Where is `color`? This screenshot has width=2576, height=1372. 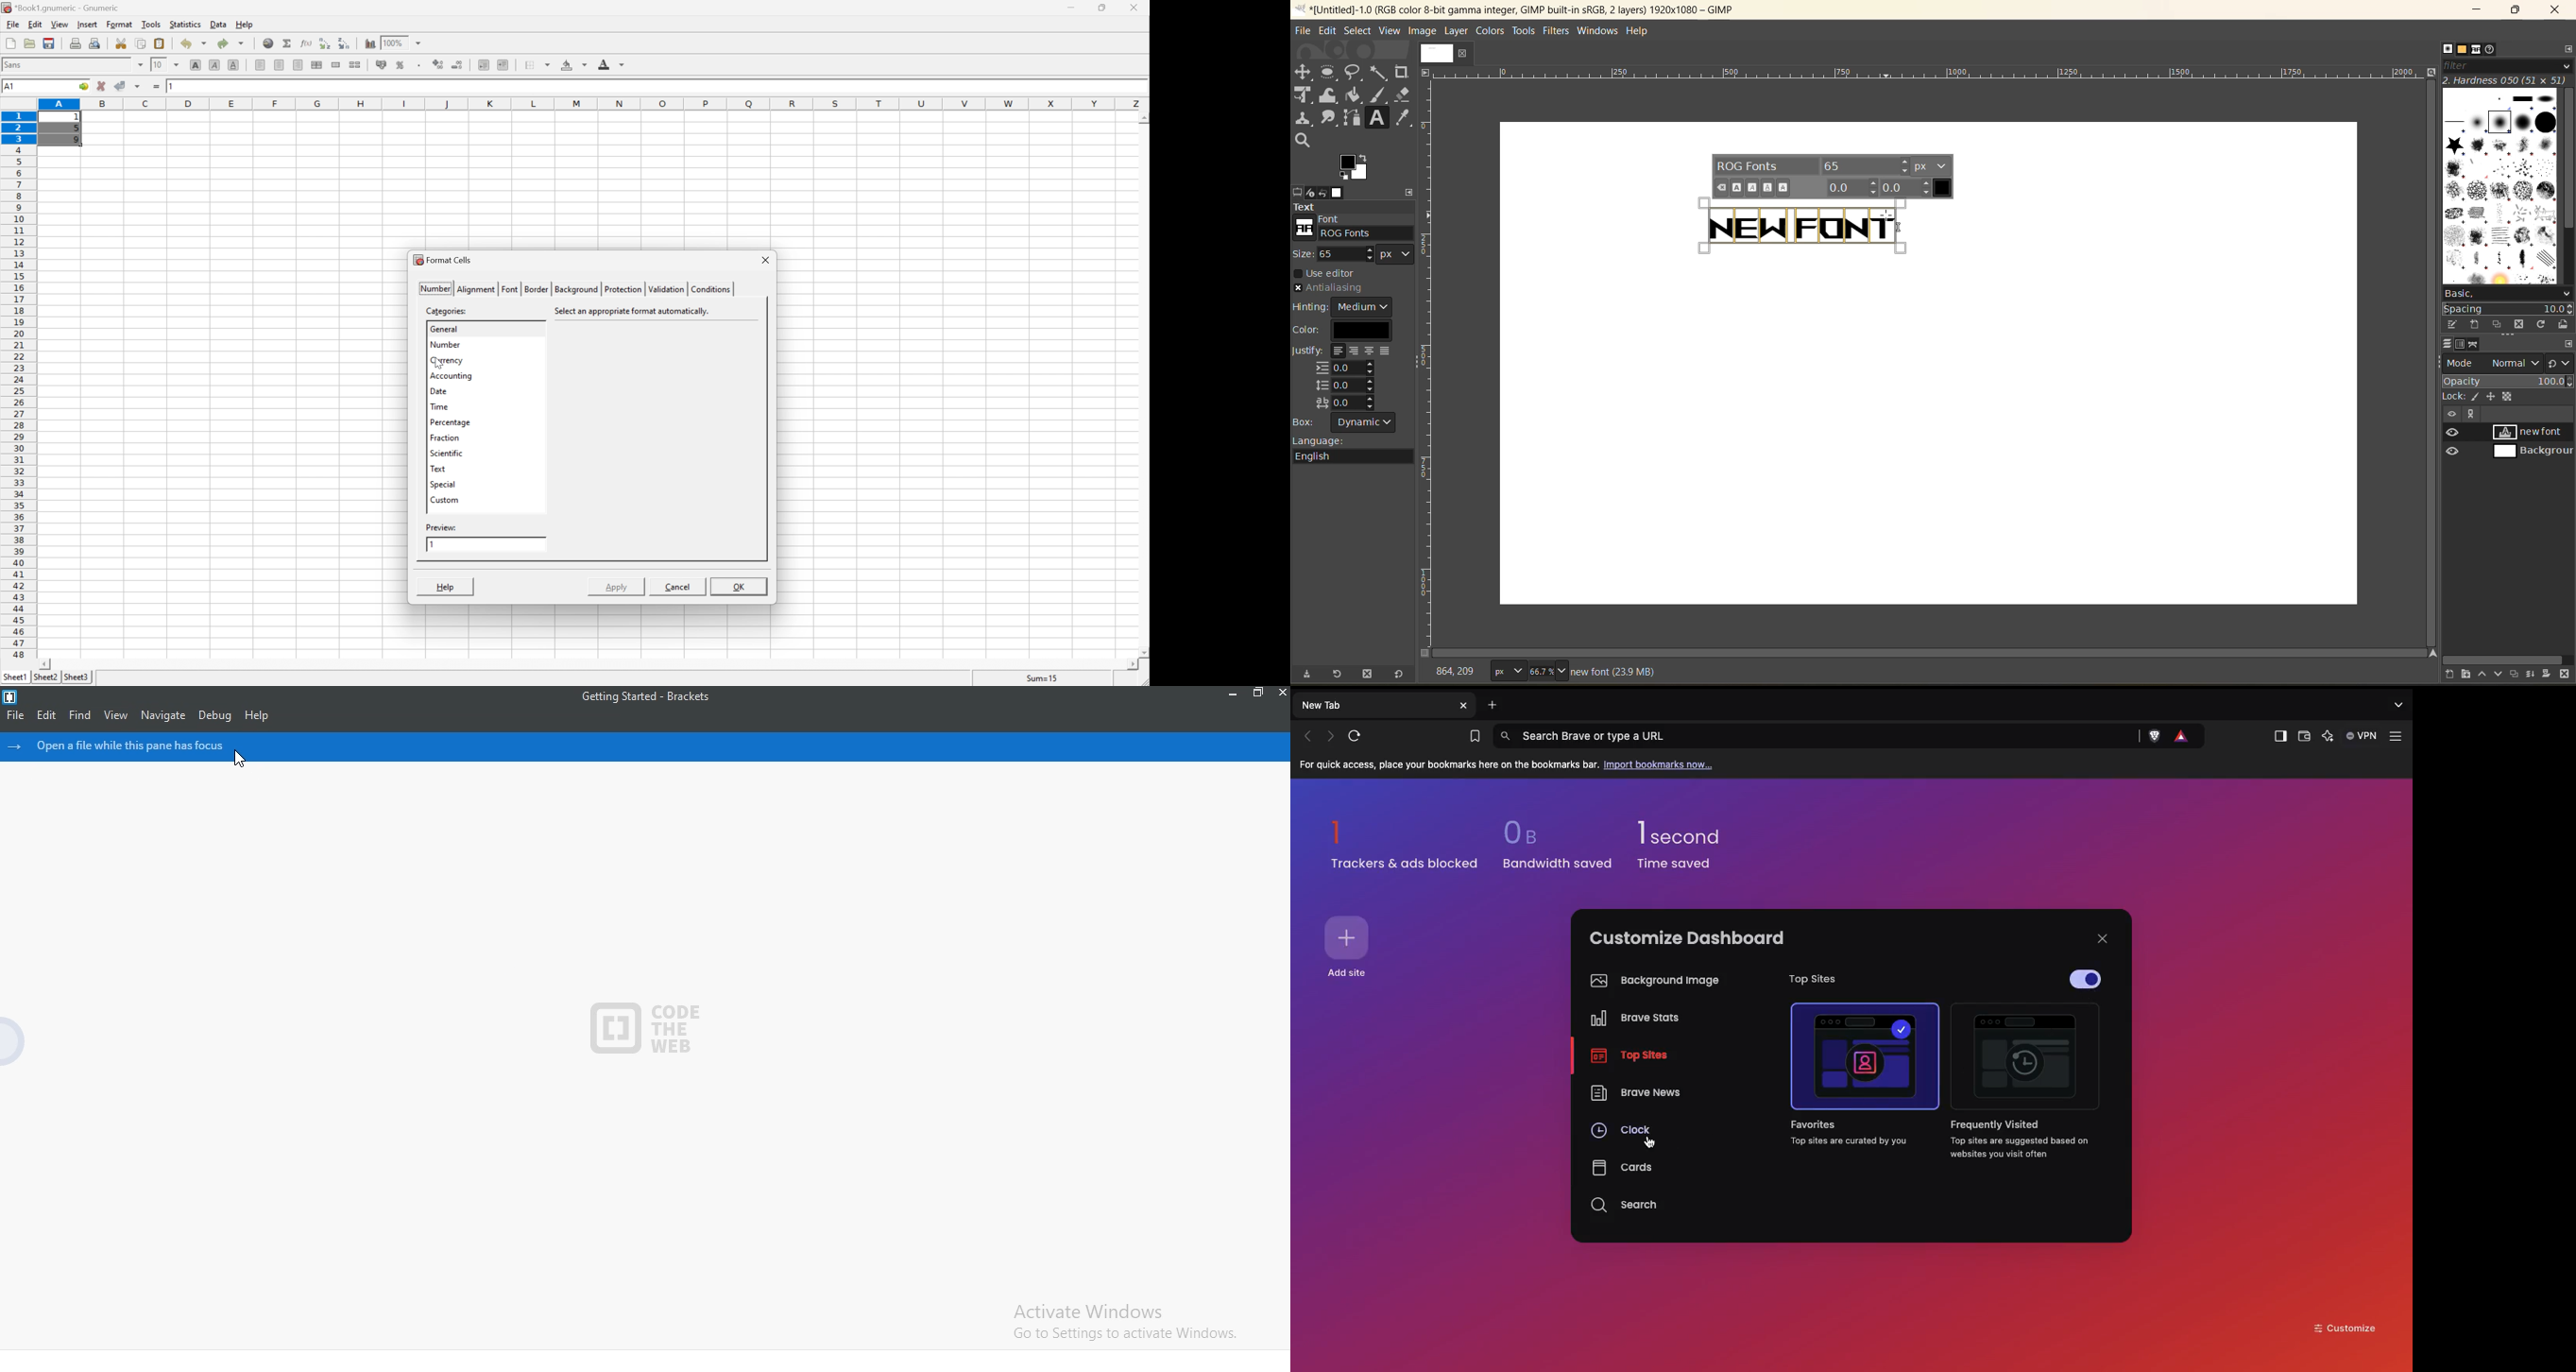 color is located at coordinates (1349, 328).